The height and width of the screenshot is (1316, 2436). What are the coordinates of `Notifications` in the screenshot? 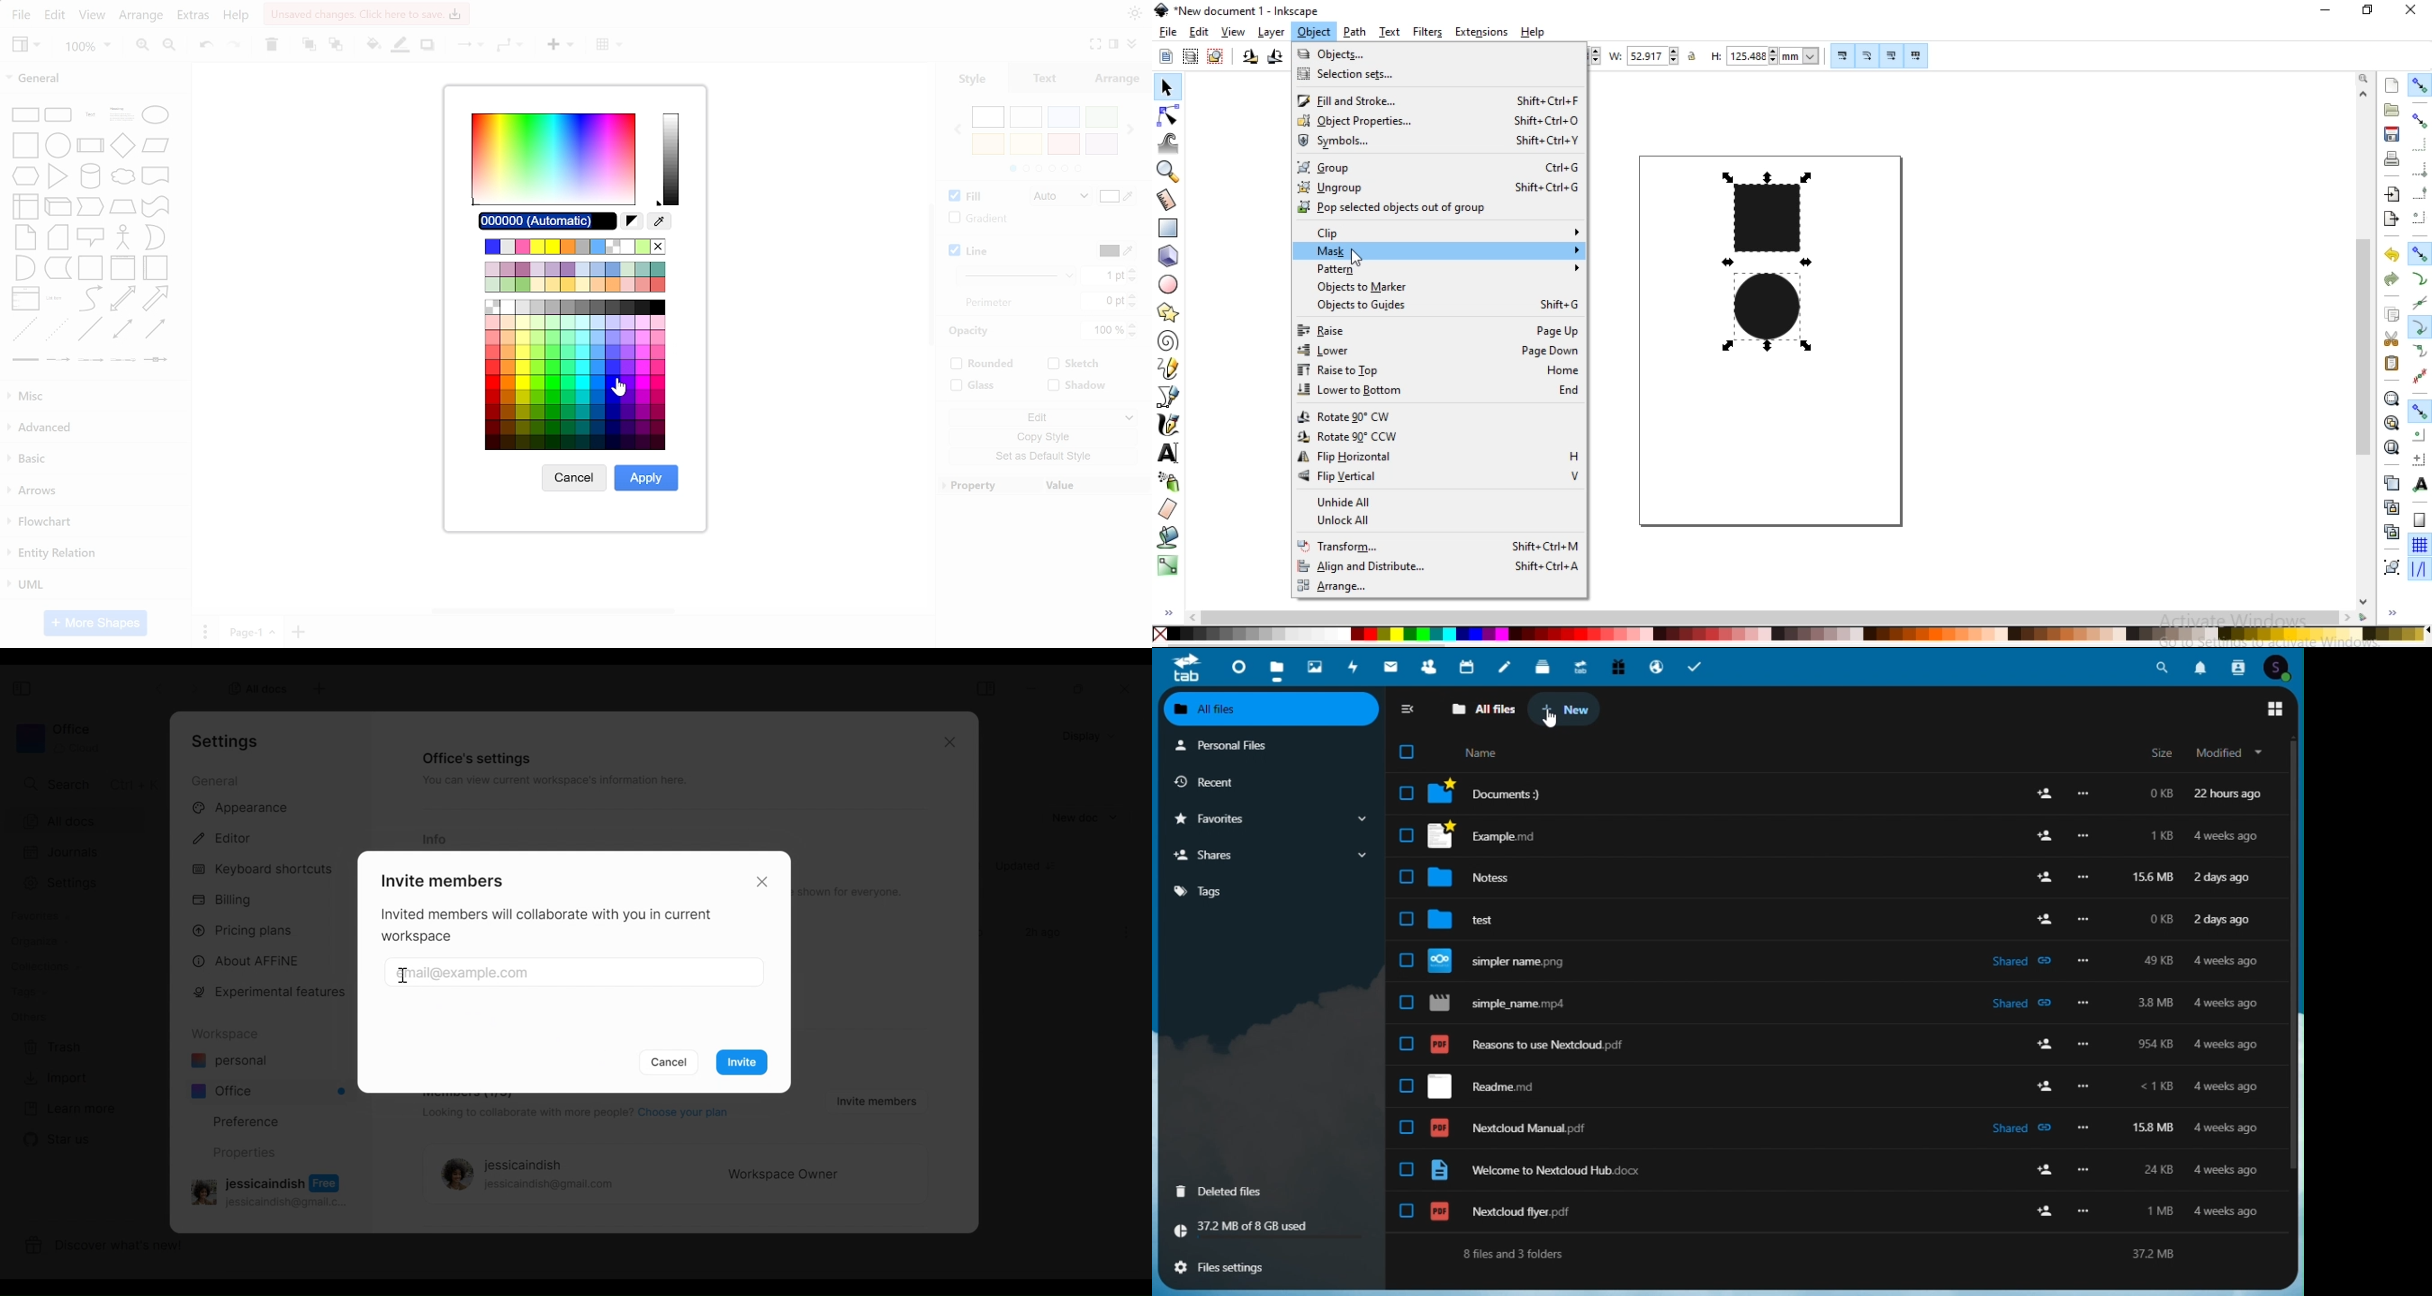 It's located at (2199, 667).